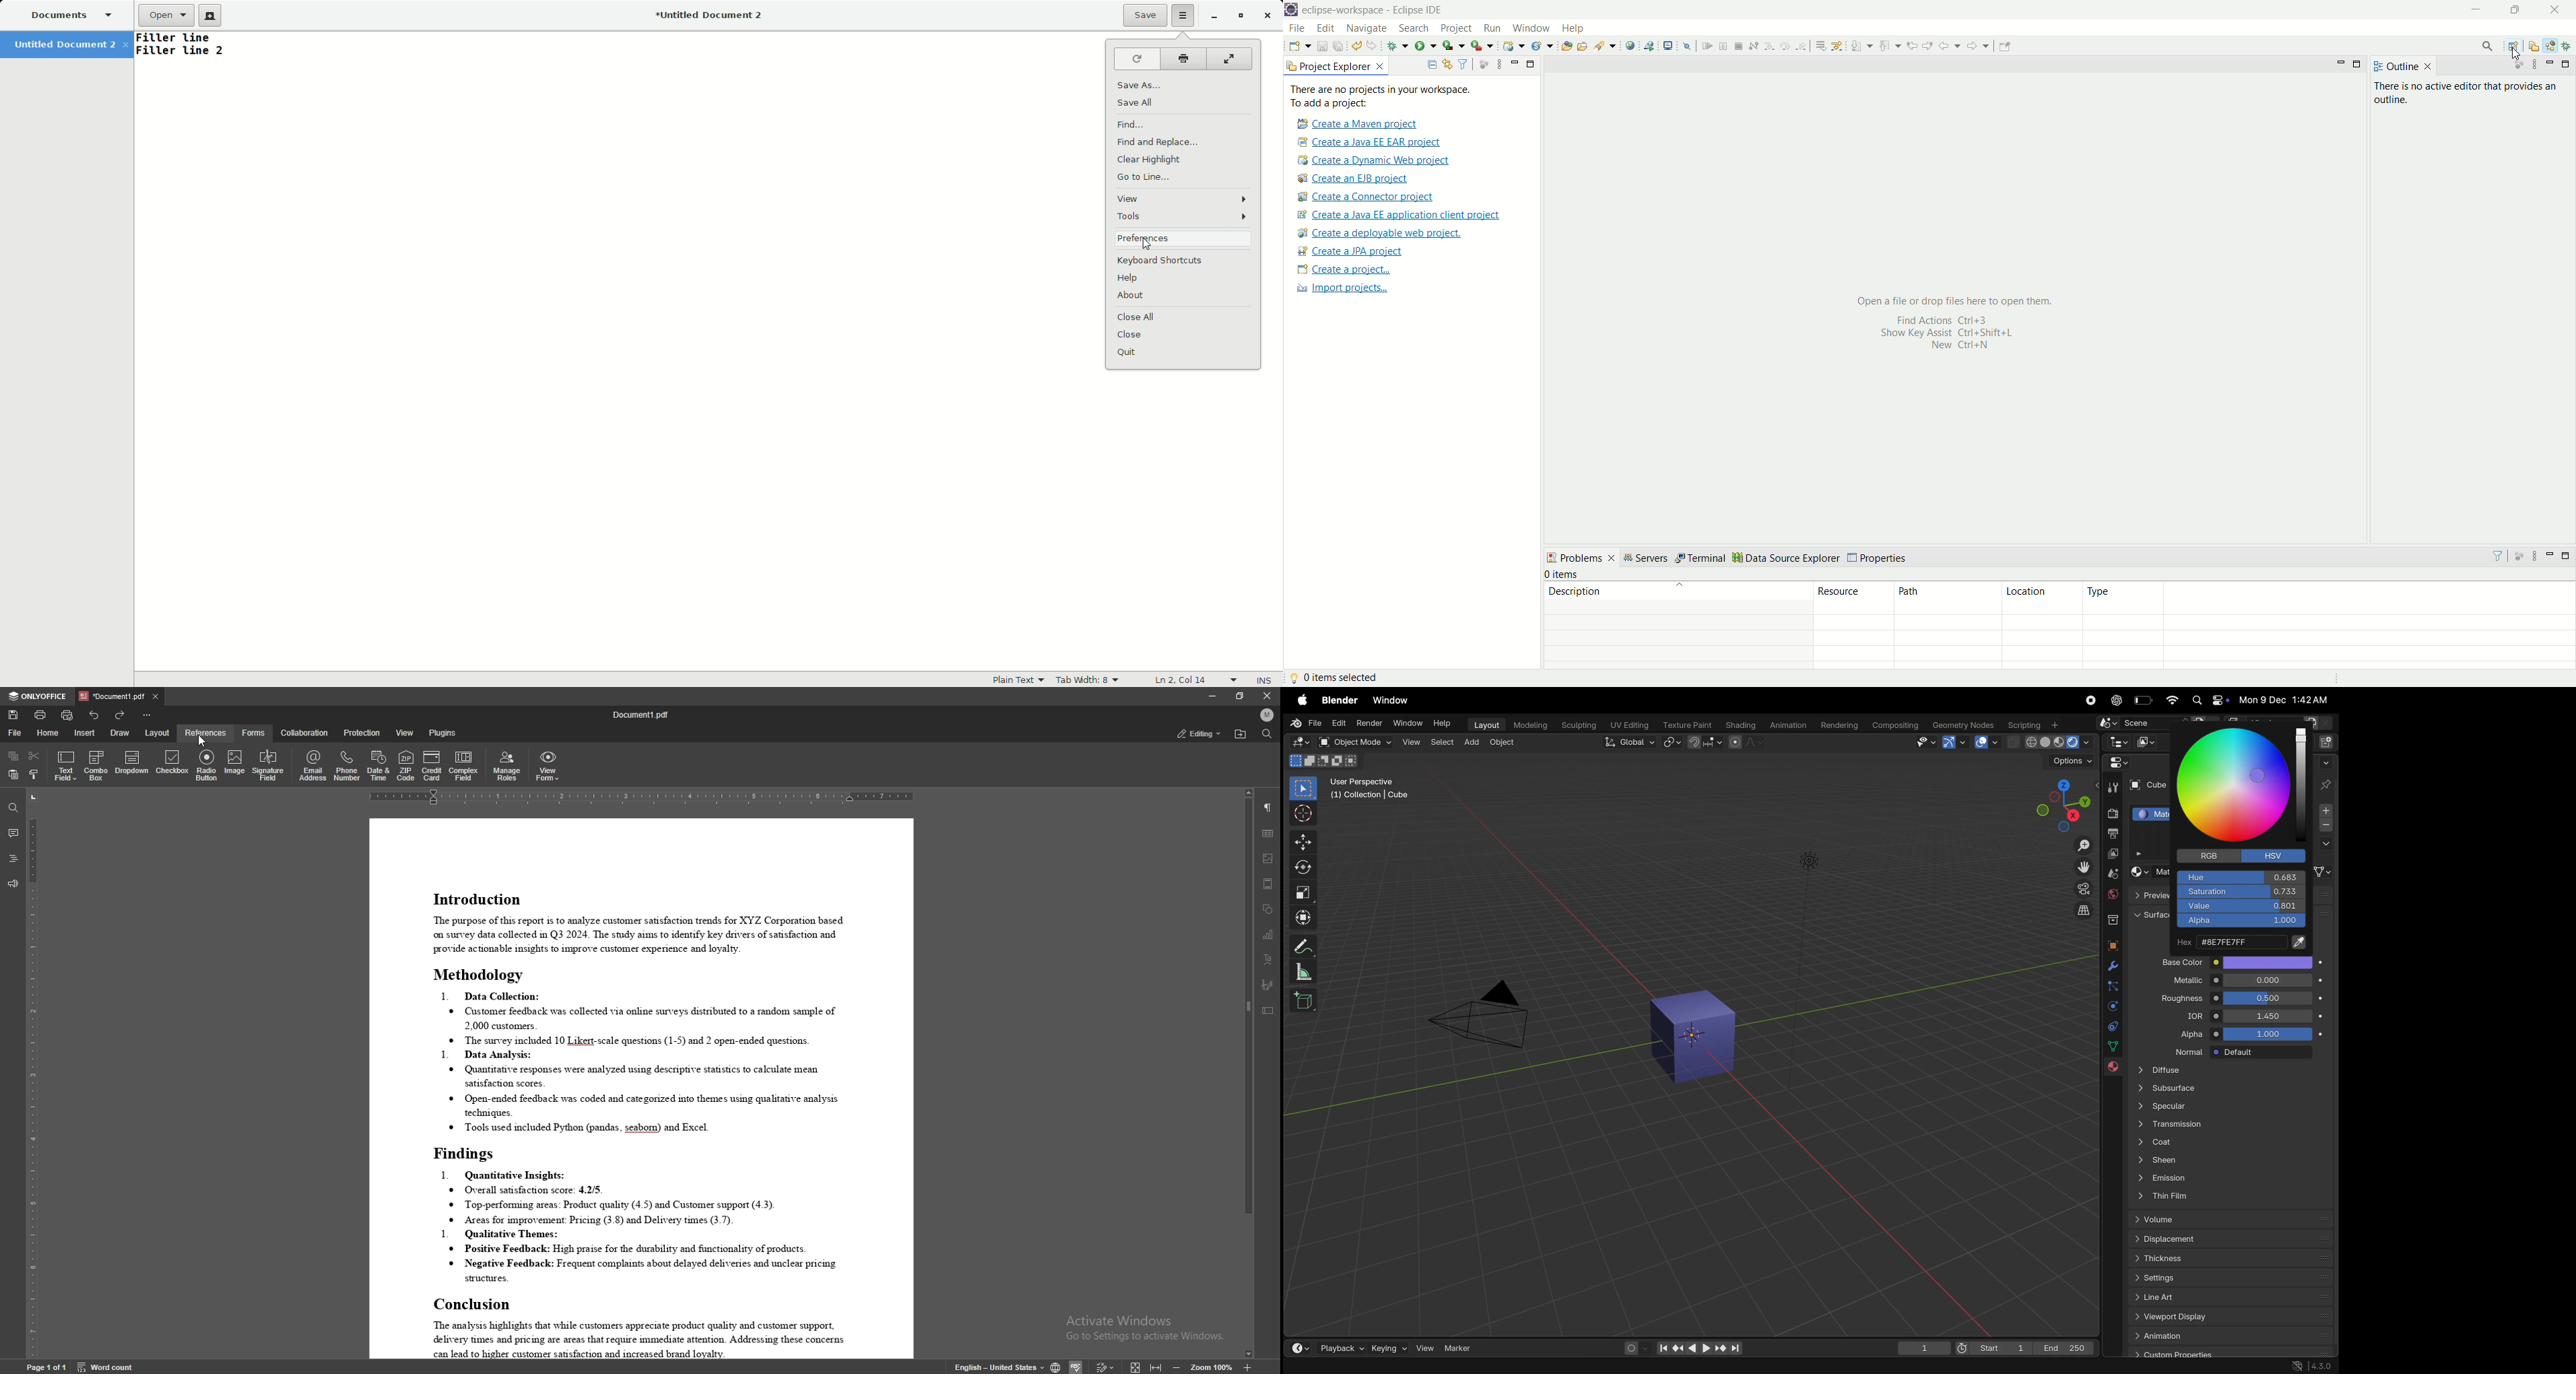 This screenshot has height=1400, width=2576. Describe the element at coordinates (378, 766) in the screenshot. I see `date and time` at that location.